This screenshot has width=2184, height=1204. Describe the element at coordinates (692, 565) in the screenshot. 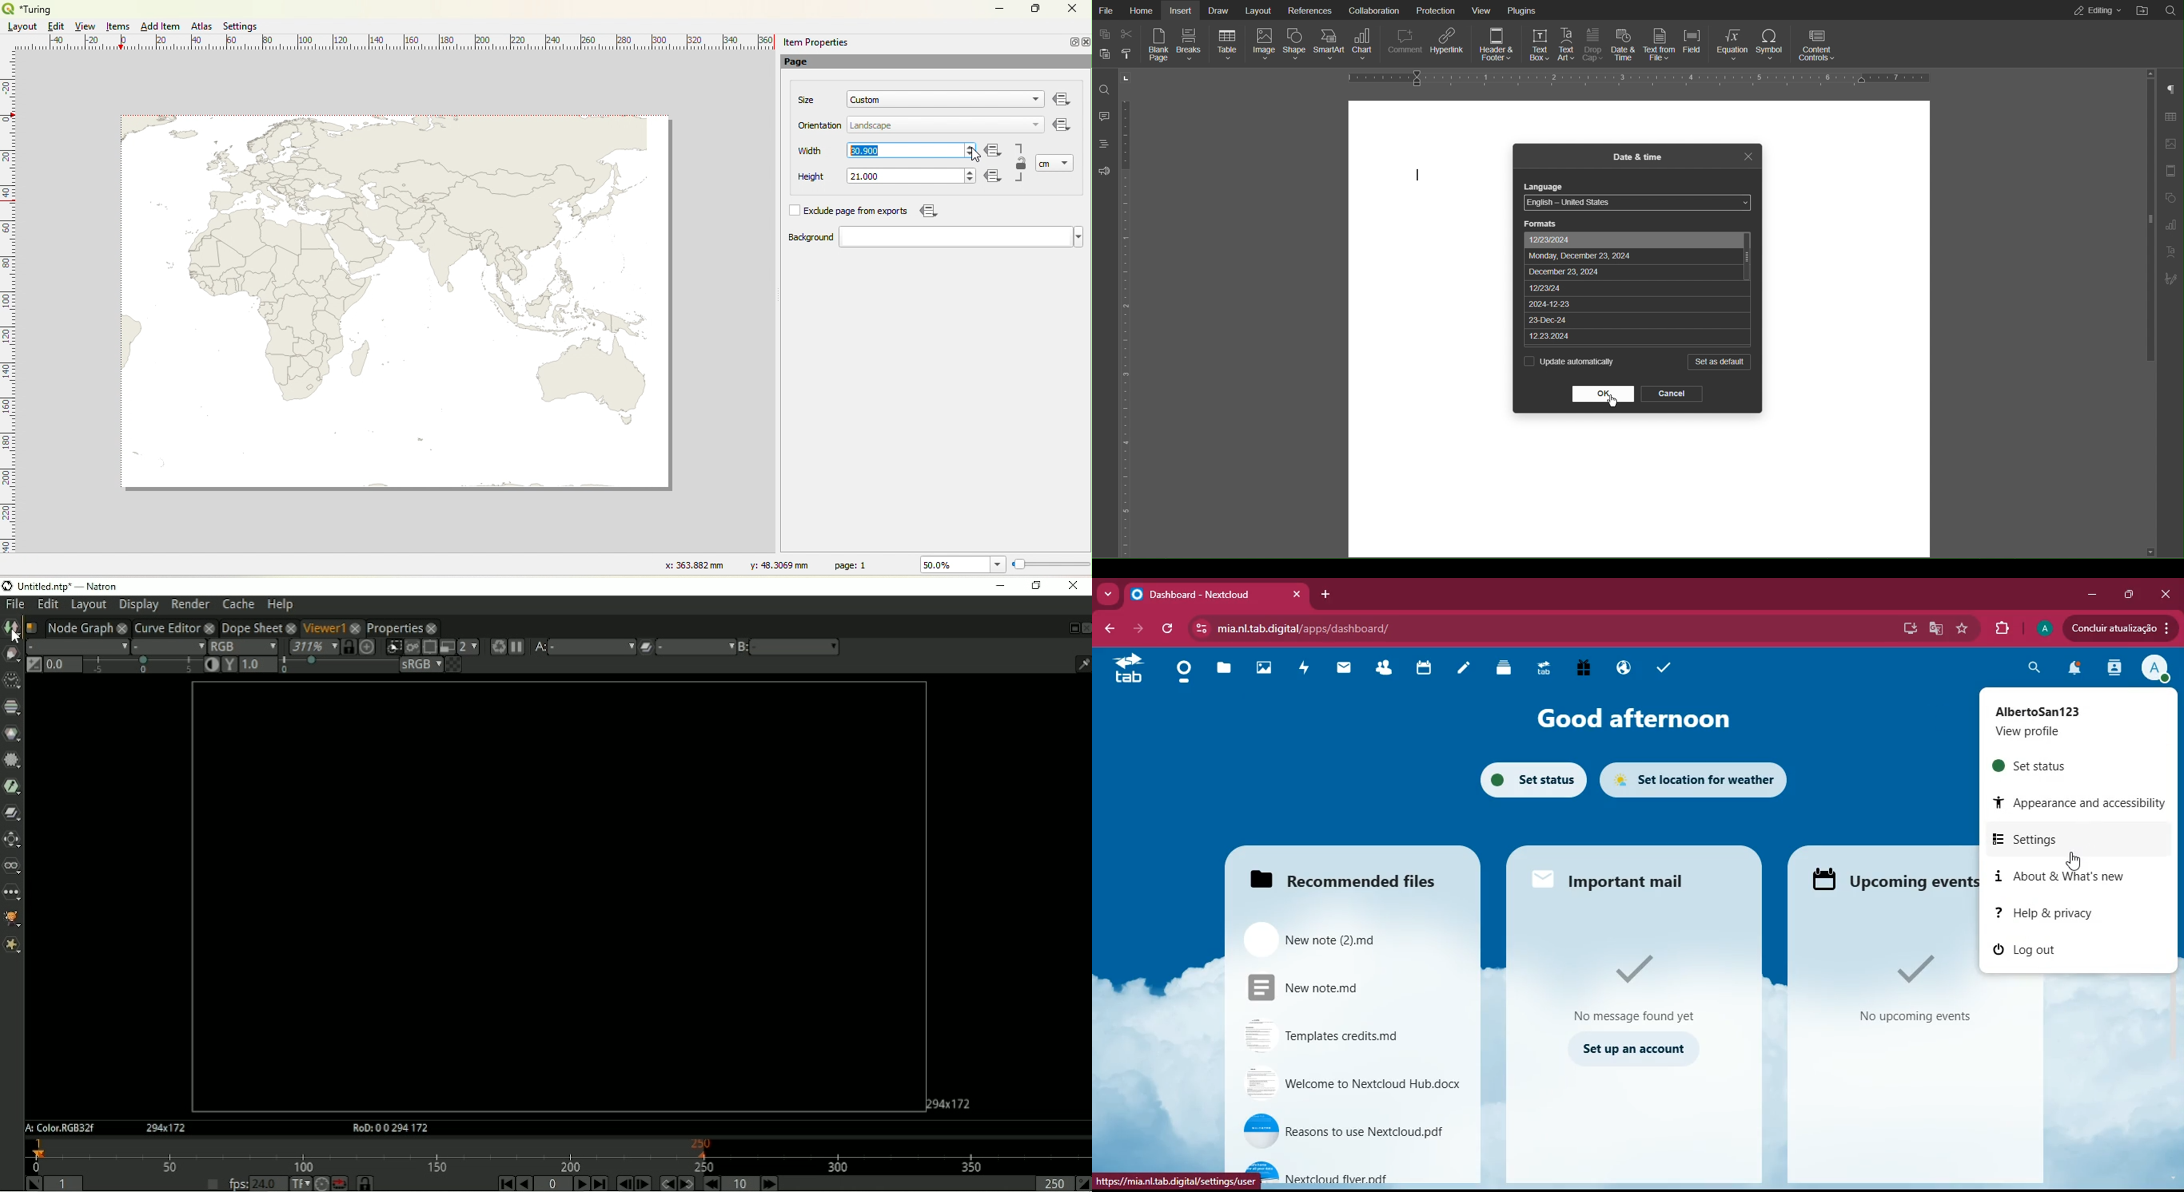

I see `x: 363.882 mm` at that location.